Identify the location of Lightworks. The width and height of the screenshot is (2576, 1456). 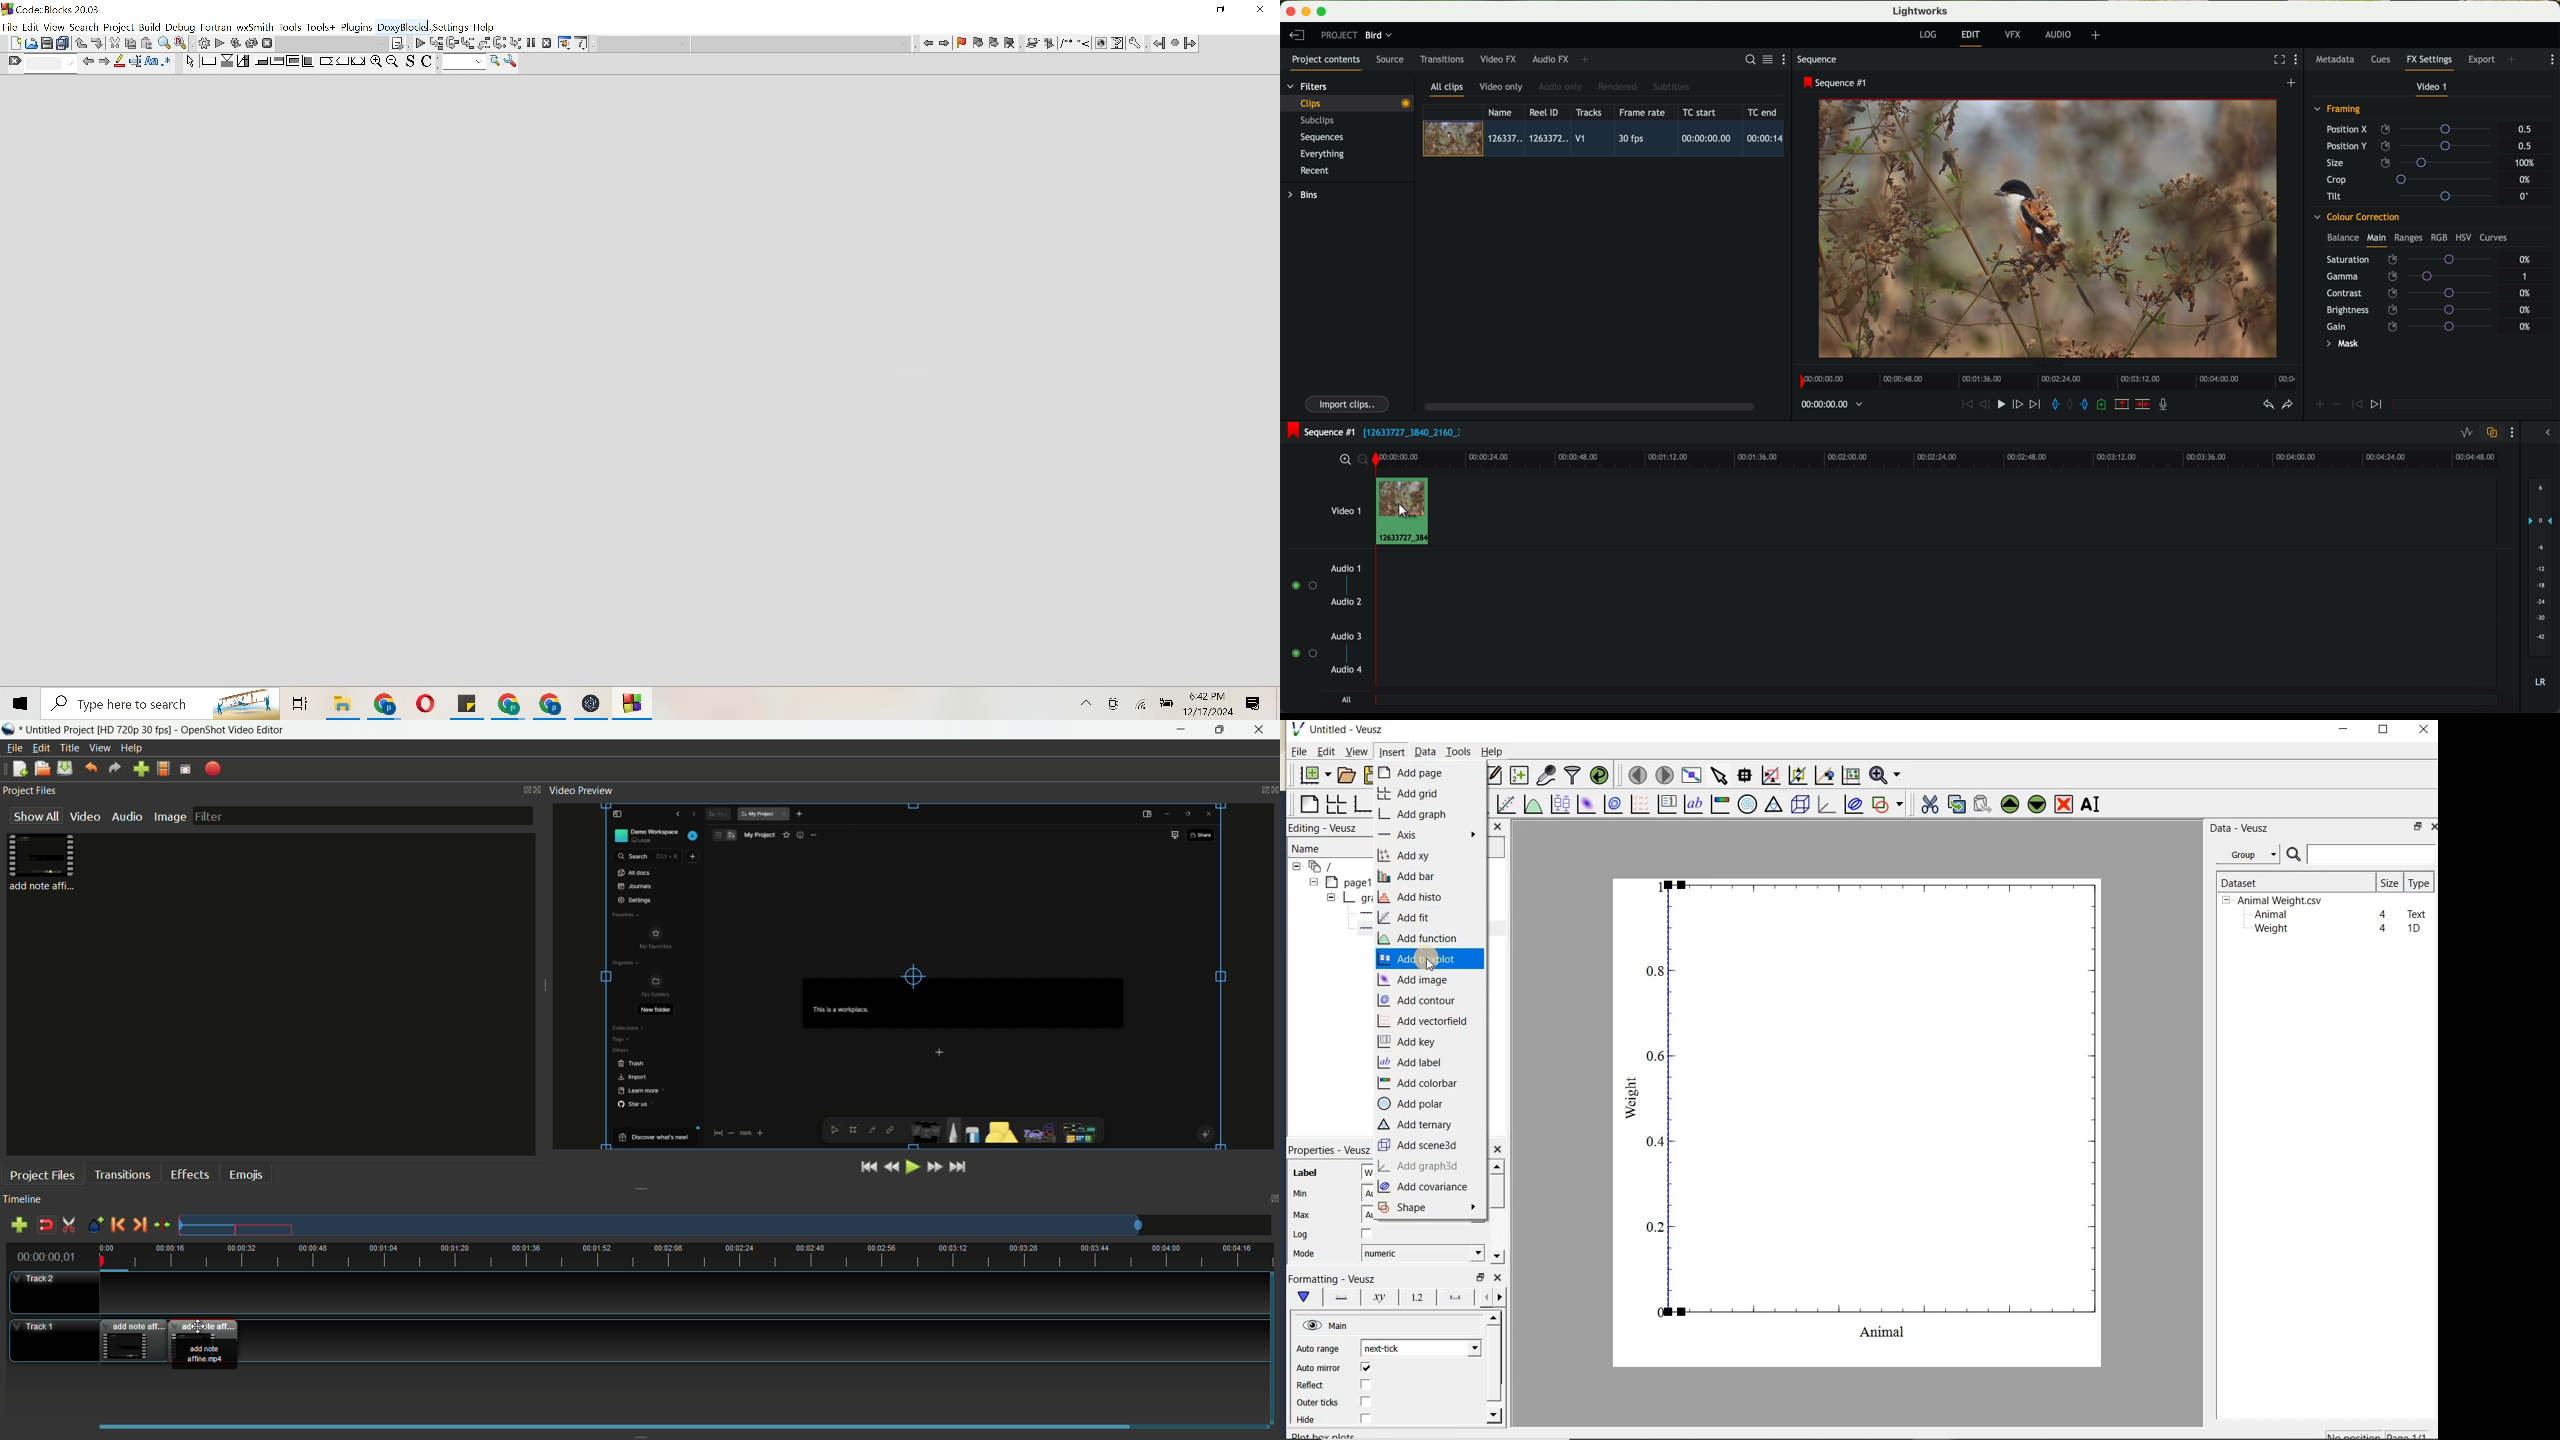
(1921, 11).